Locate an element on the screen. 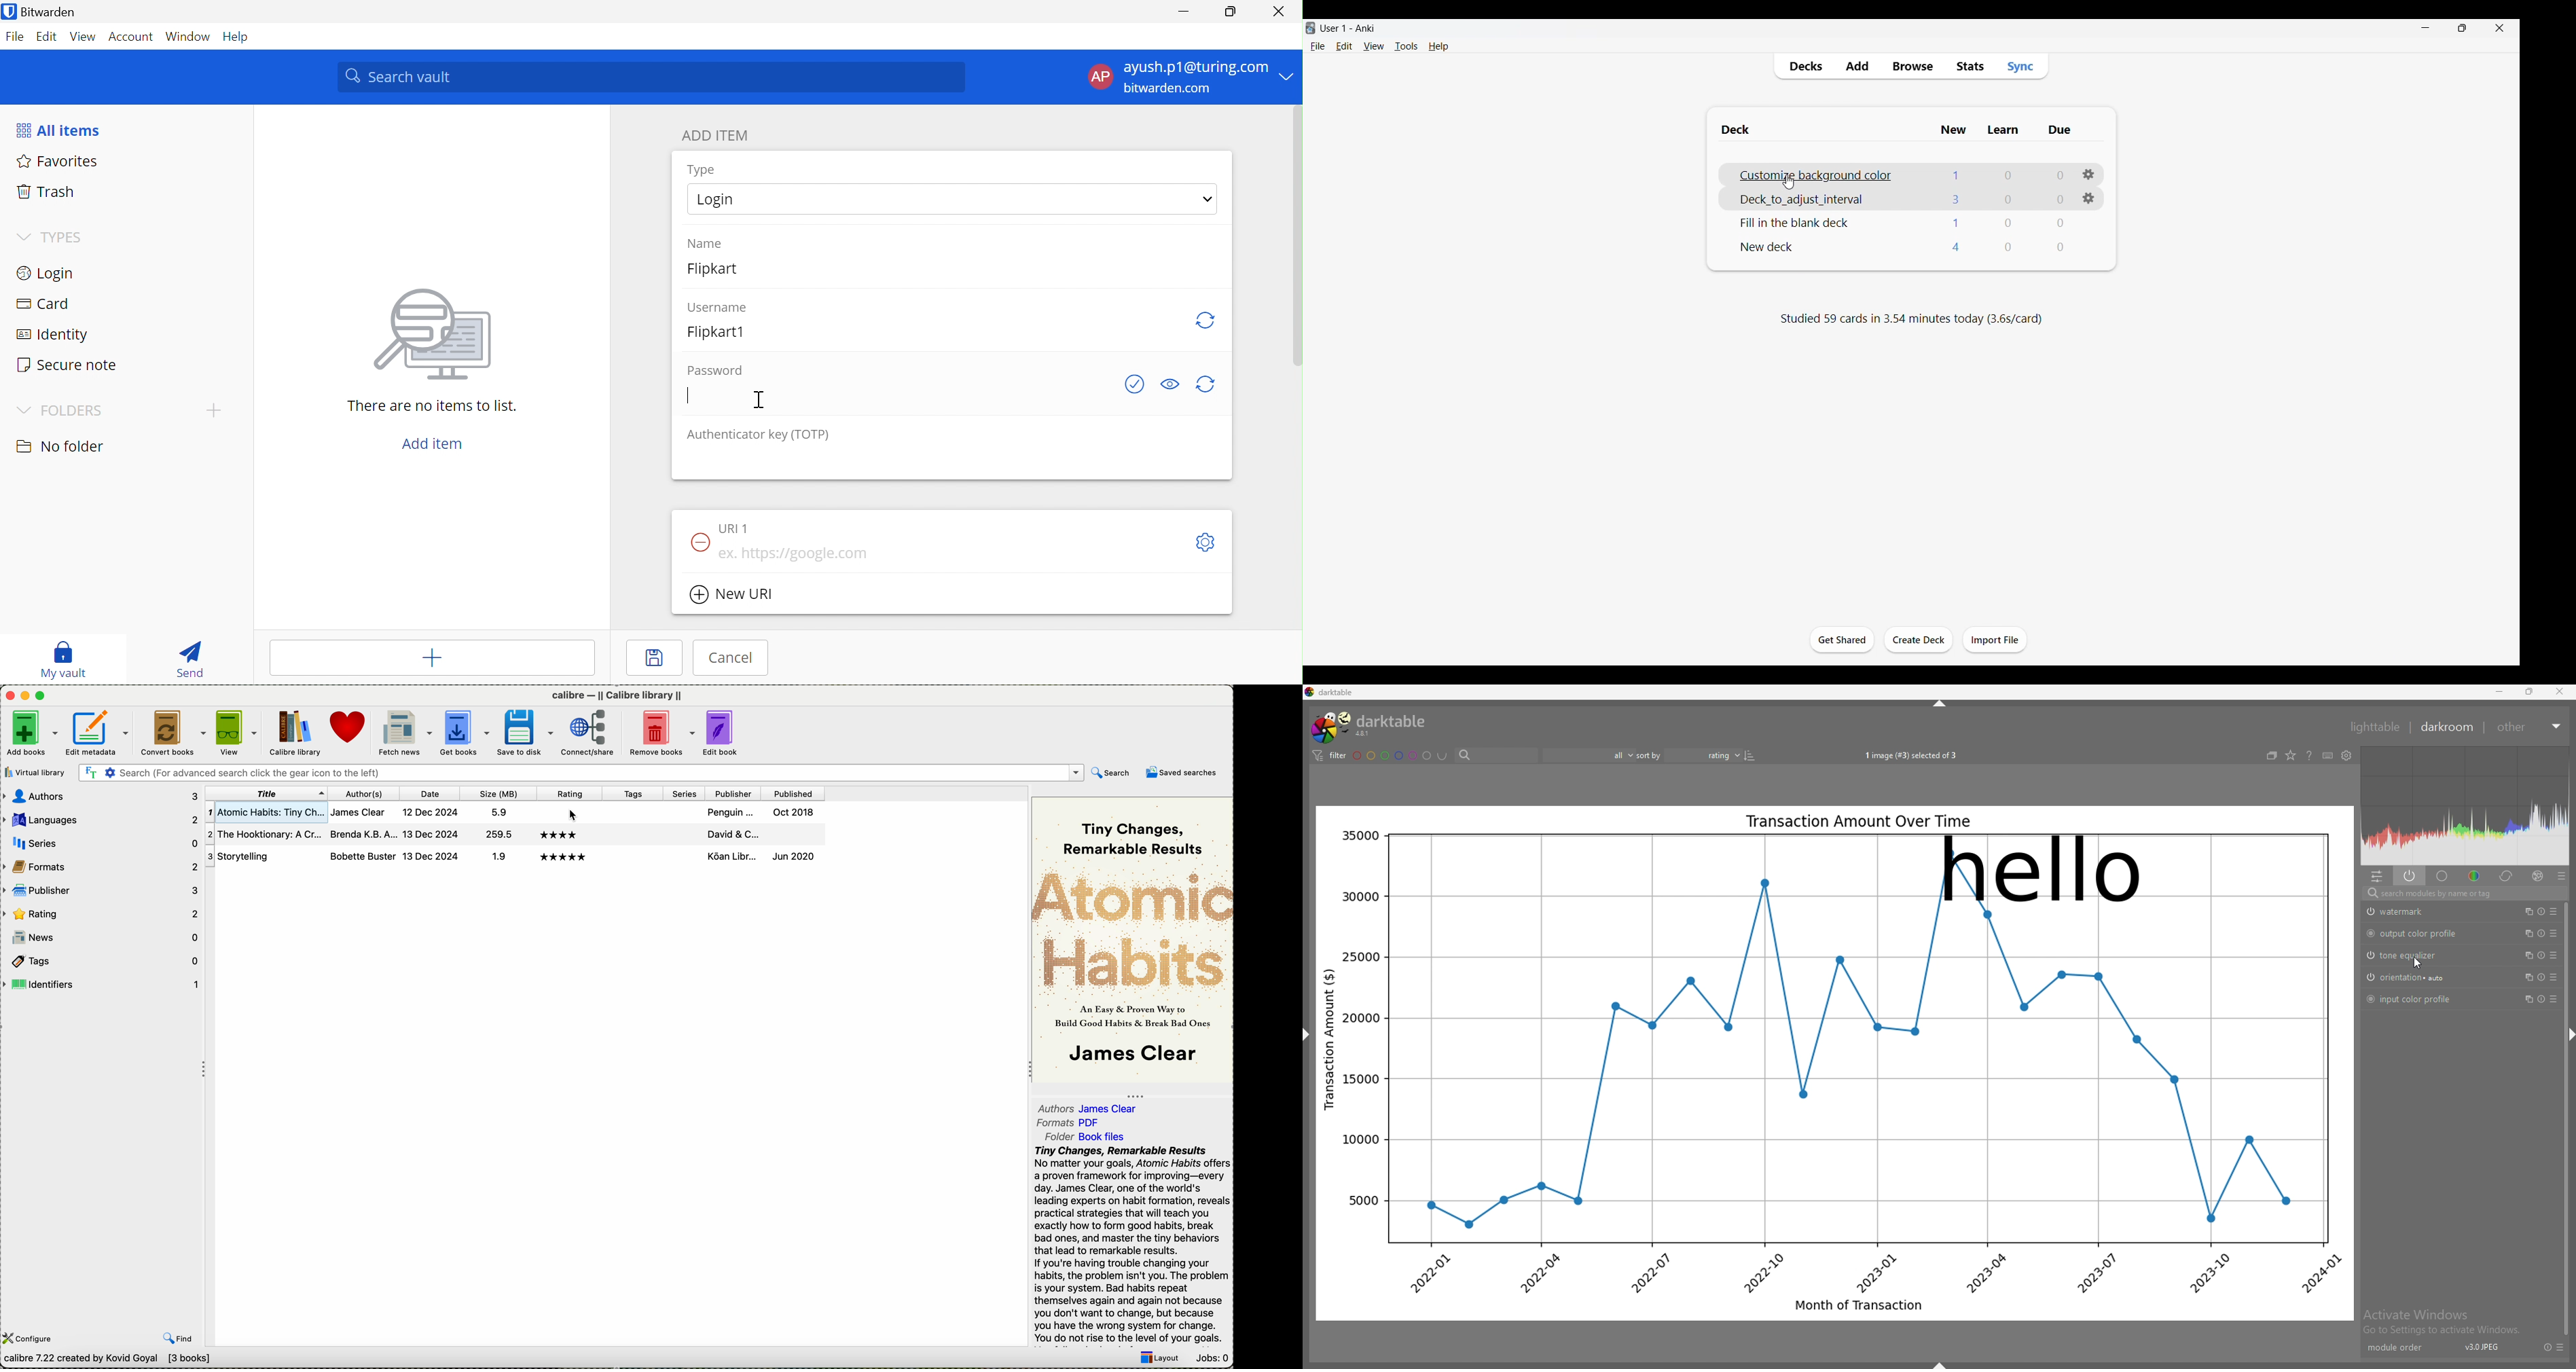 The image size is (2576, 1372). Decks is located at coordinates (1805, 67).